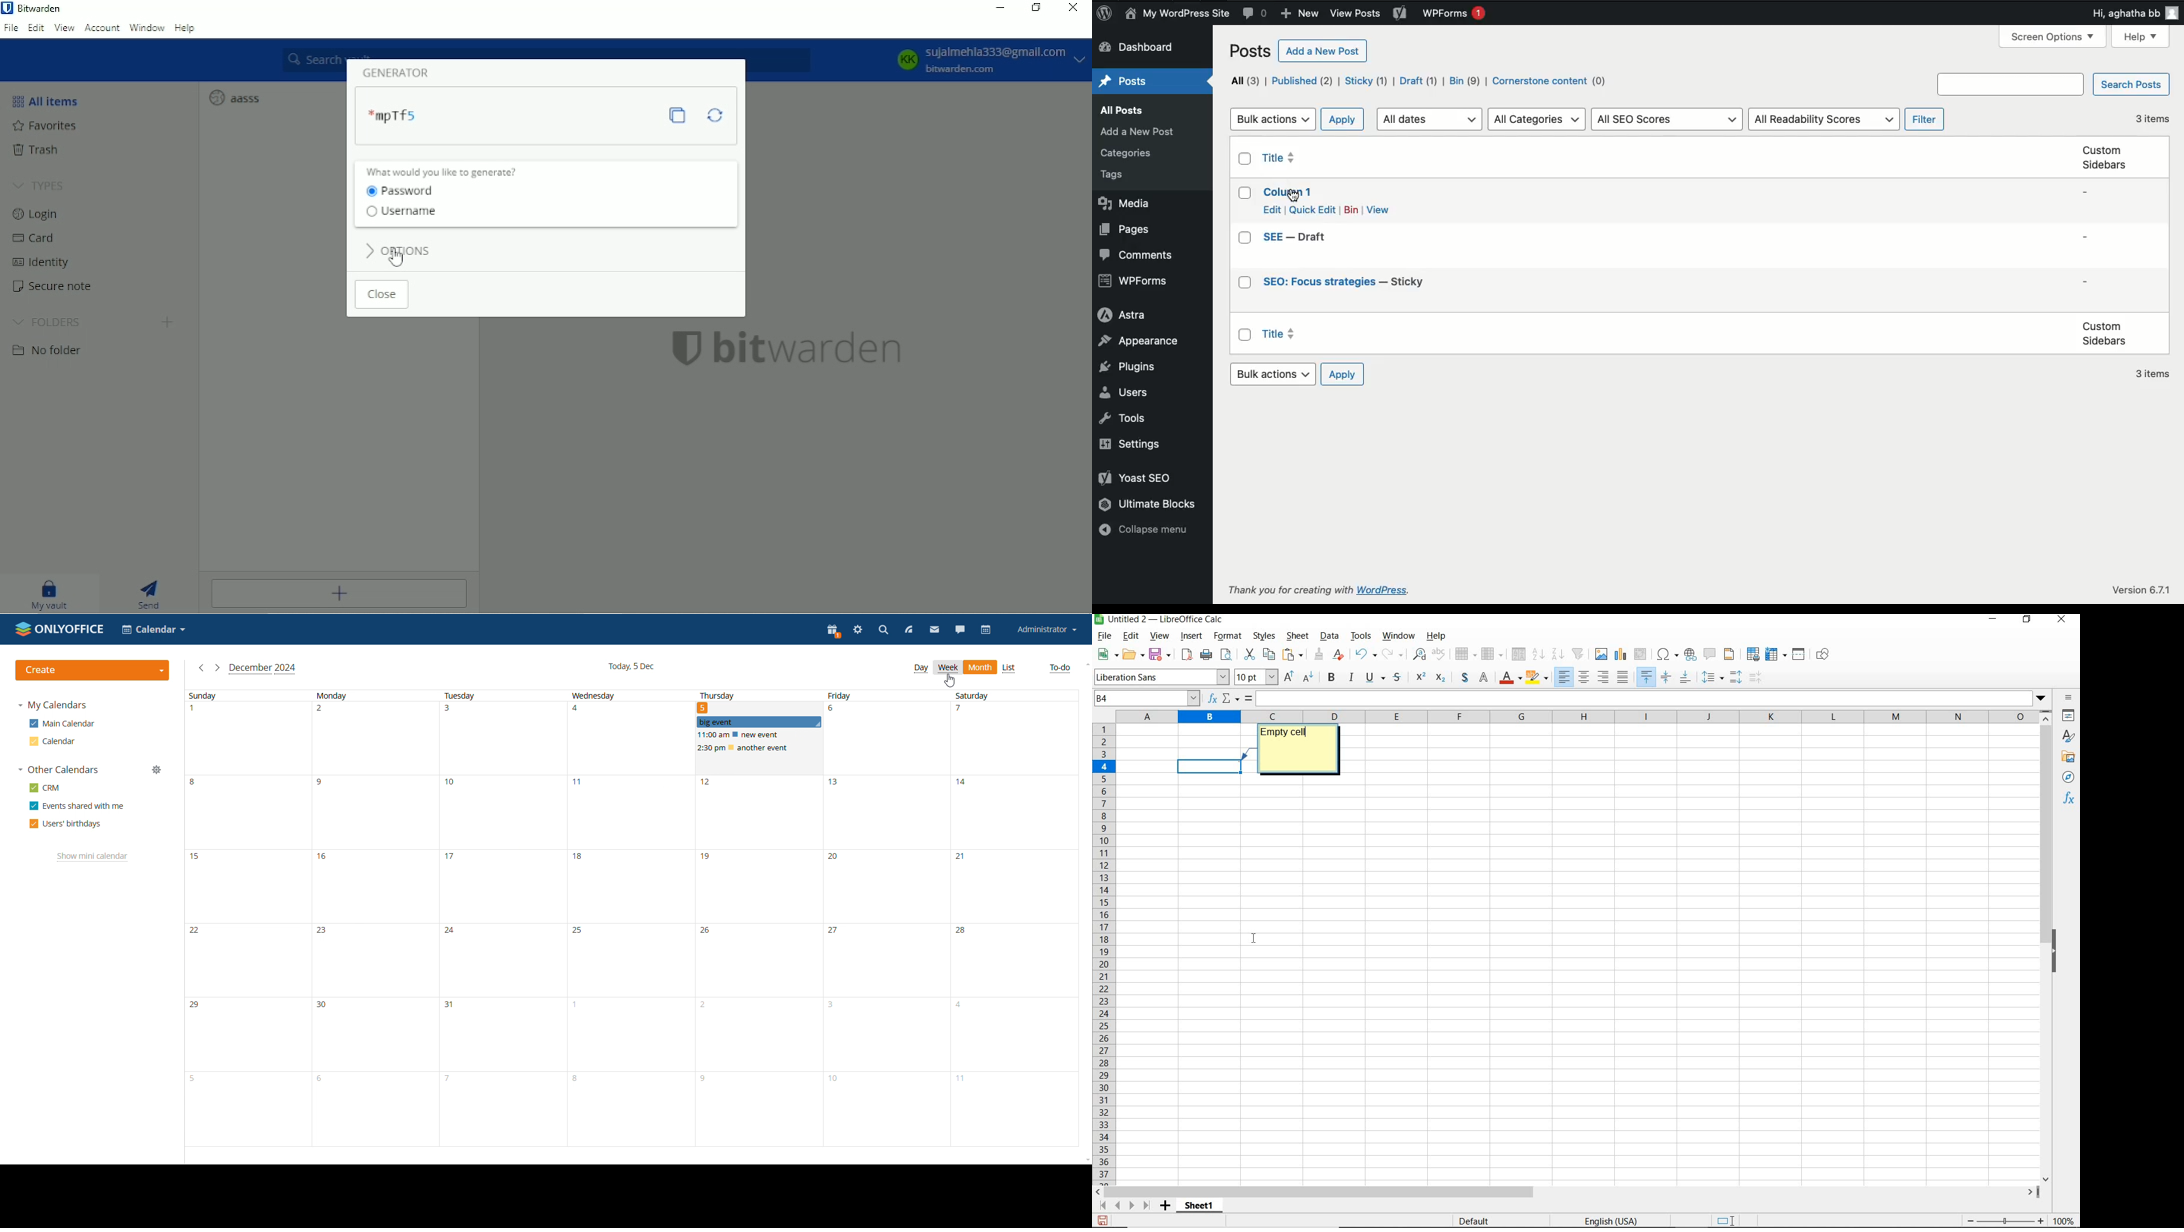 Image resolution: width=2184 pixels, height=1232 pixels. I want to click on paste, so click(1293, 655).